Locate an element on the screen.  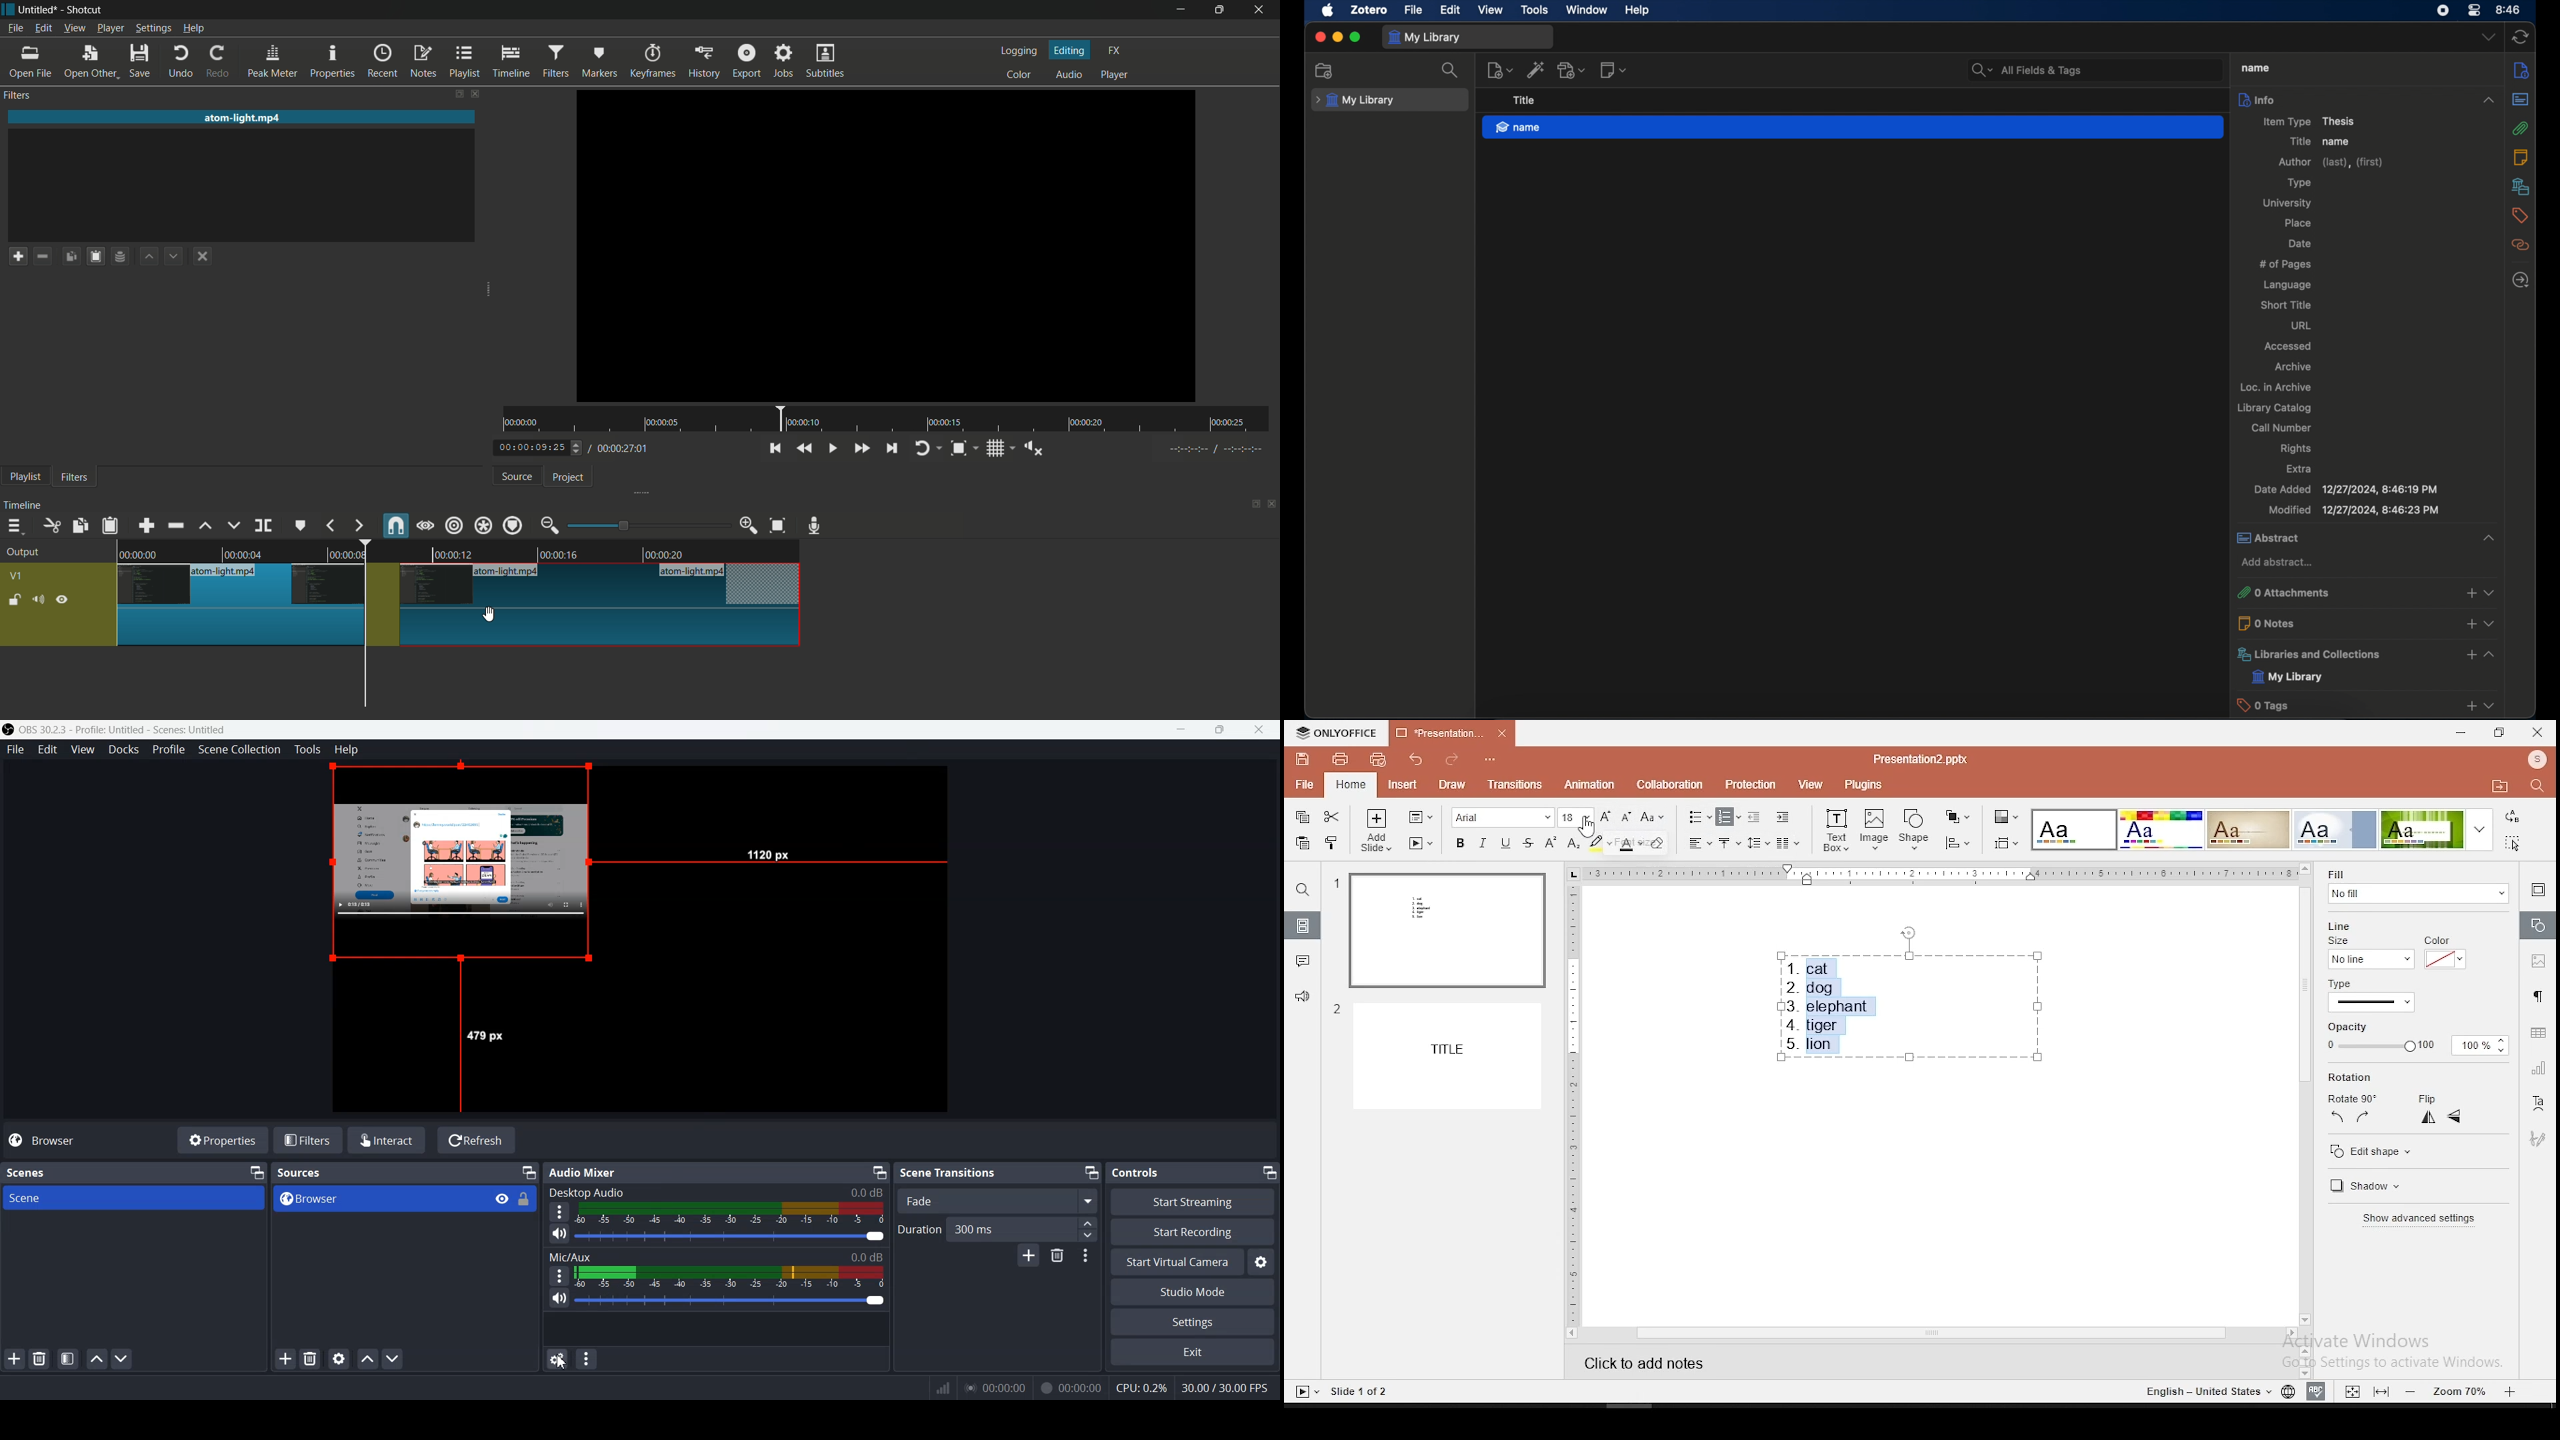
click to add notes is located at coordinates (1657, 1360).